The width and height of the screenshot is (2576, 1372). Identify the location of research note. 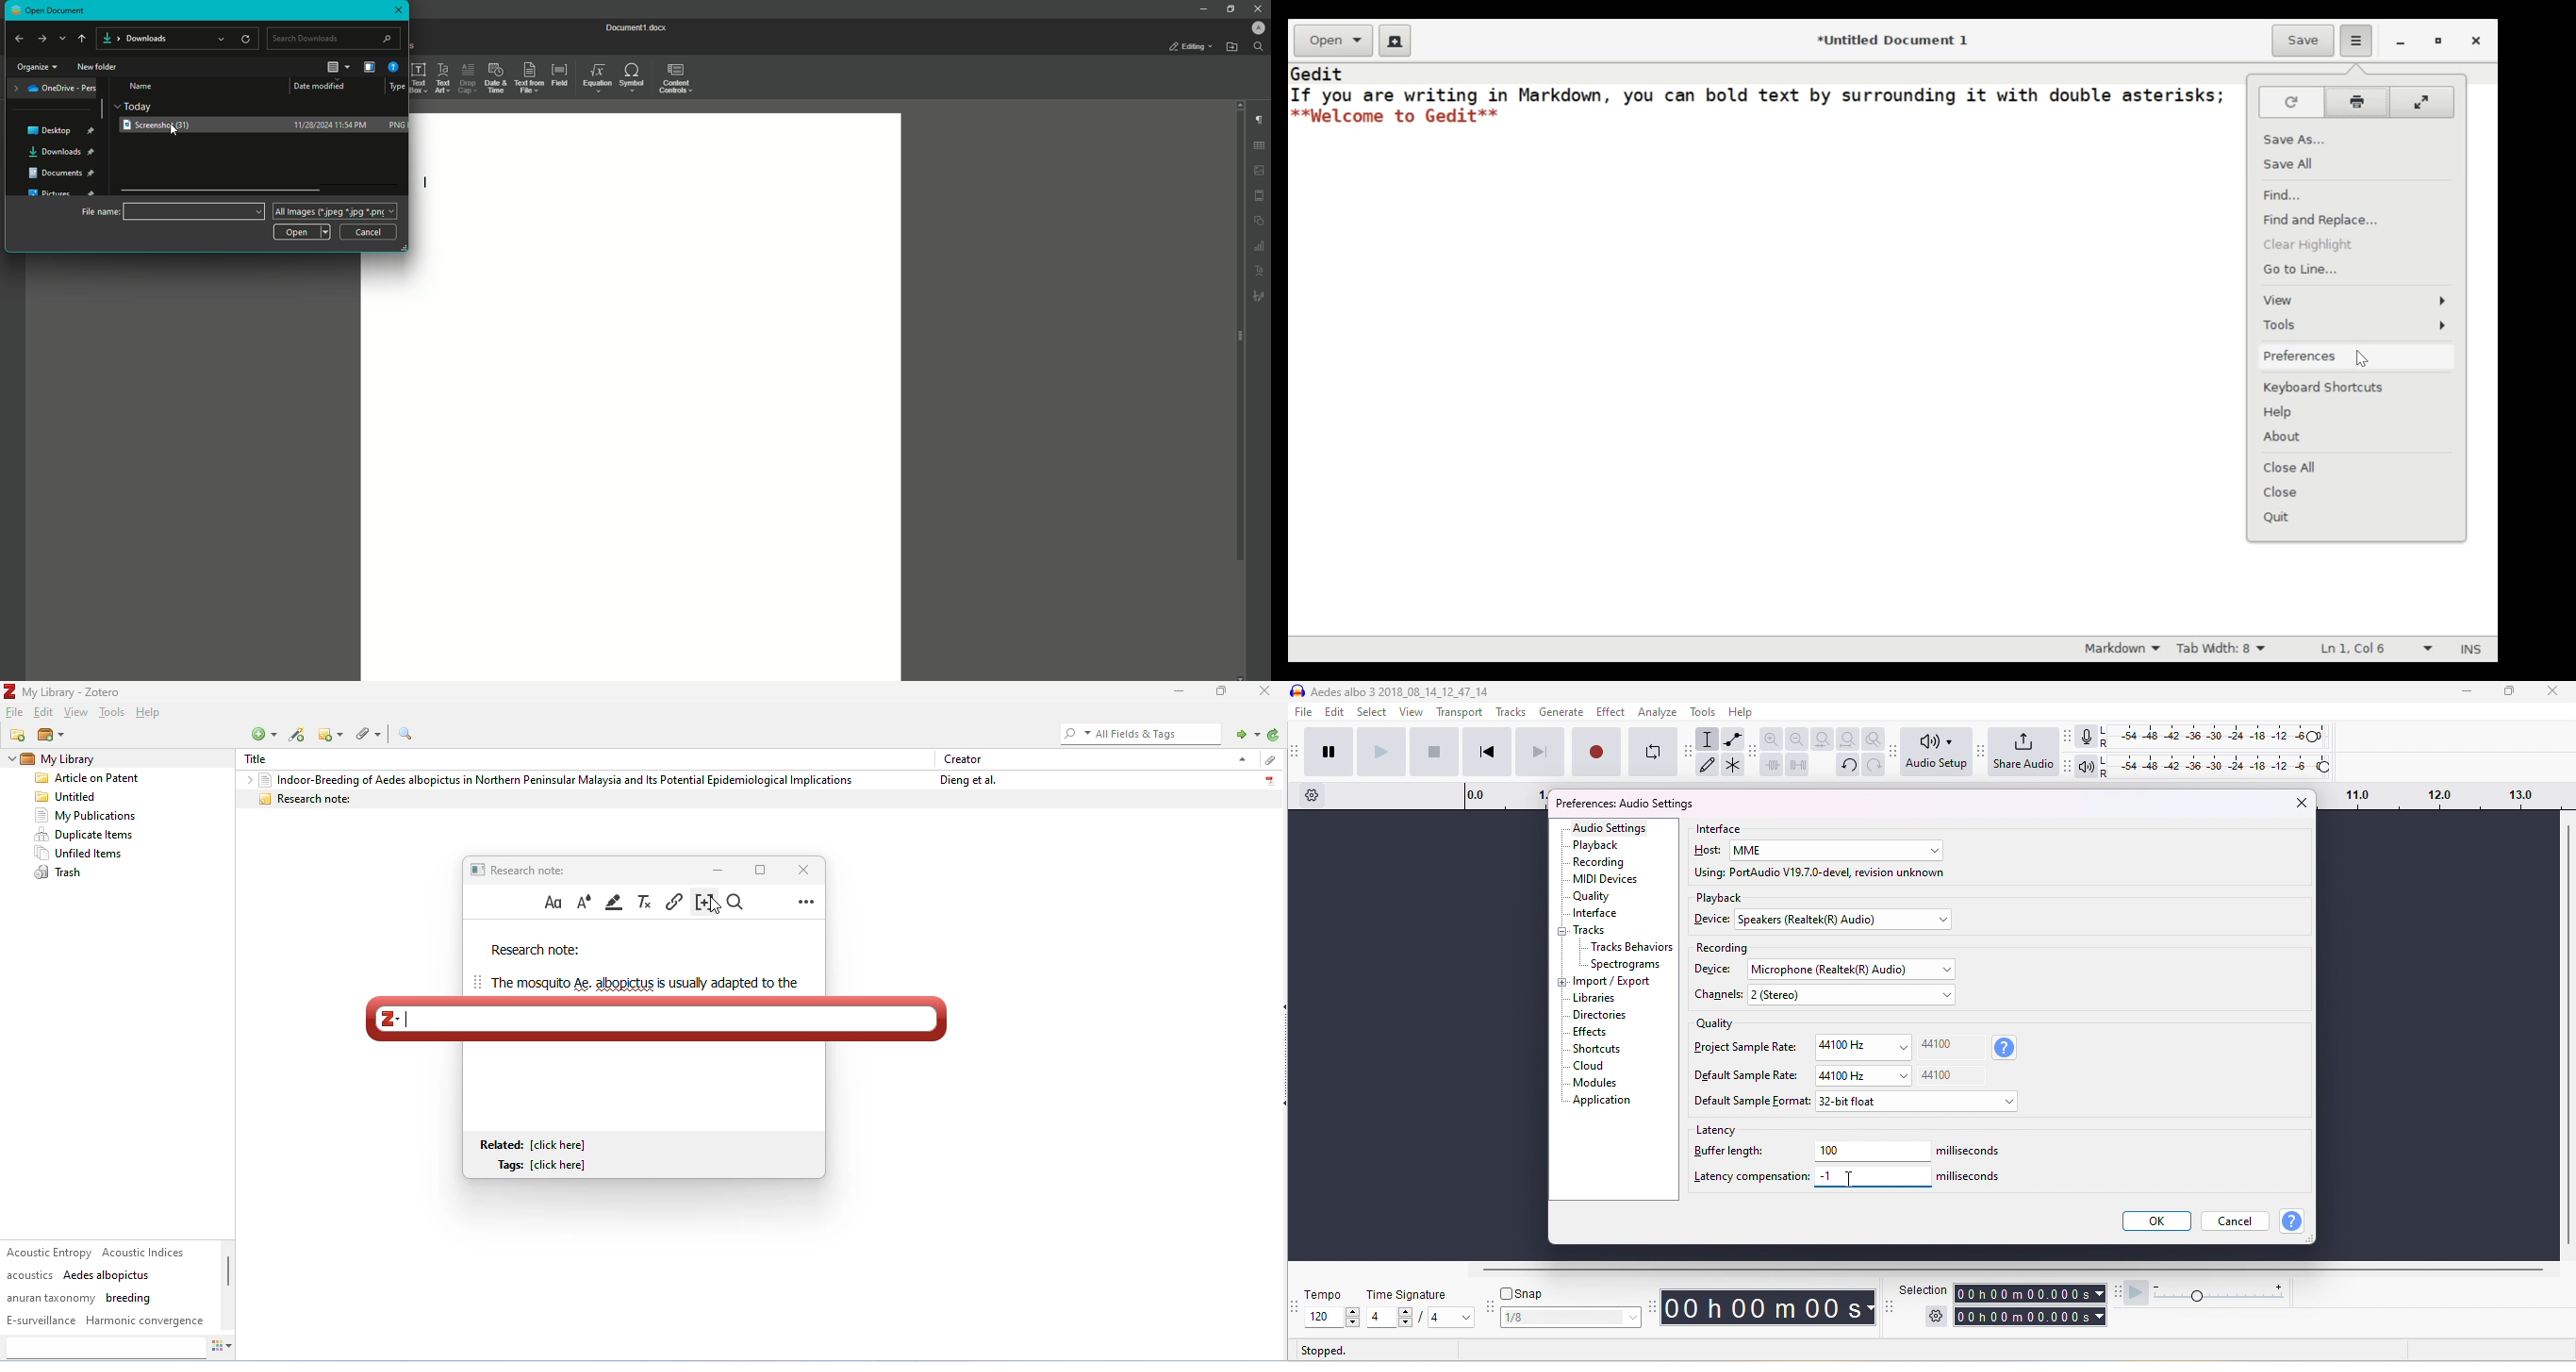
(536, 951).